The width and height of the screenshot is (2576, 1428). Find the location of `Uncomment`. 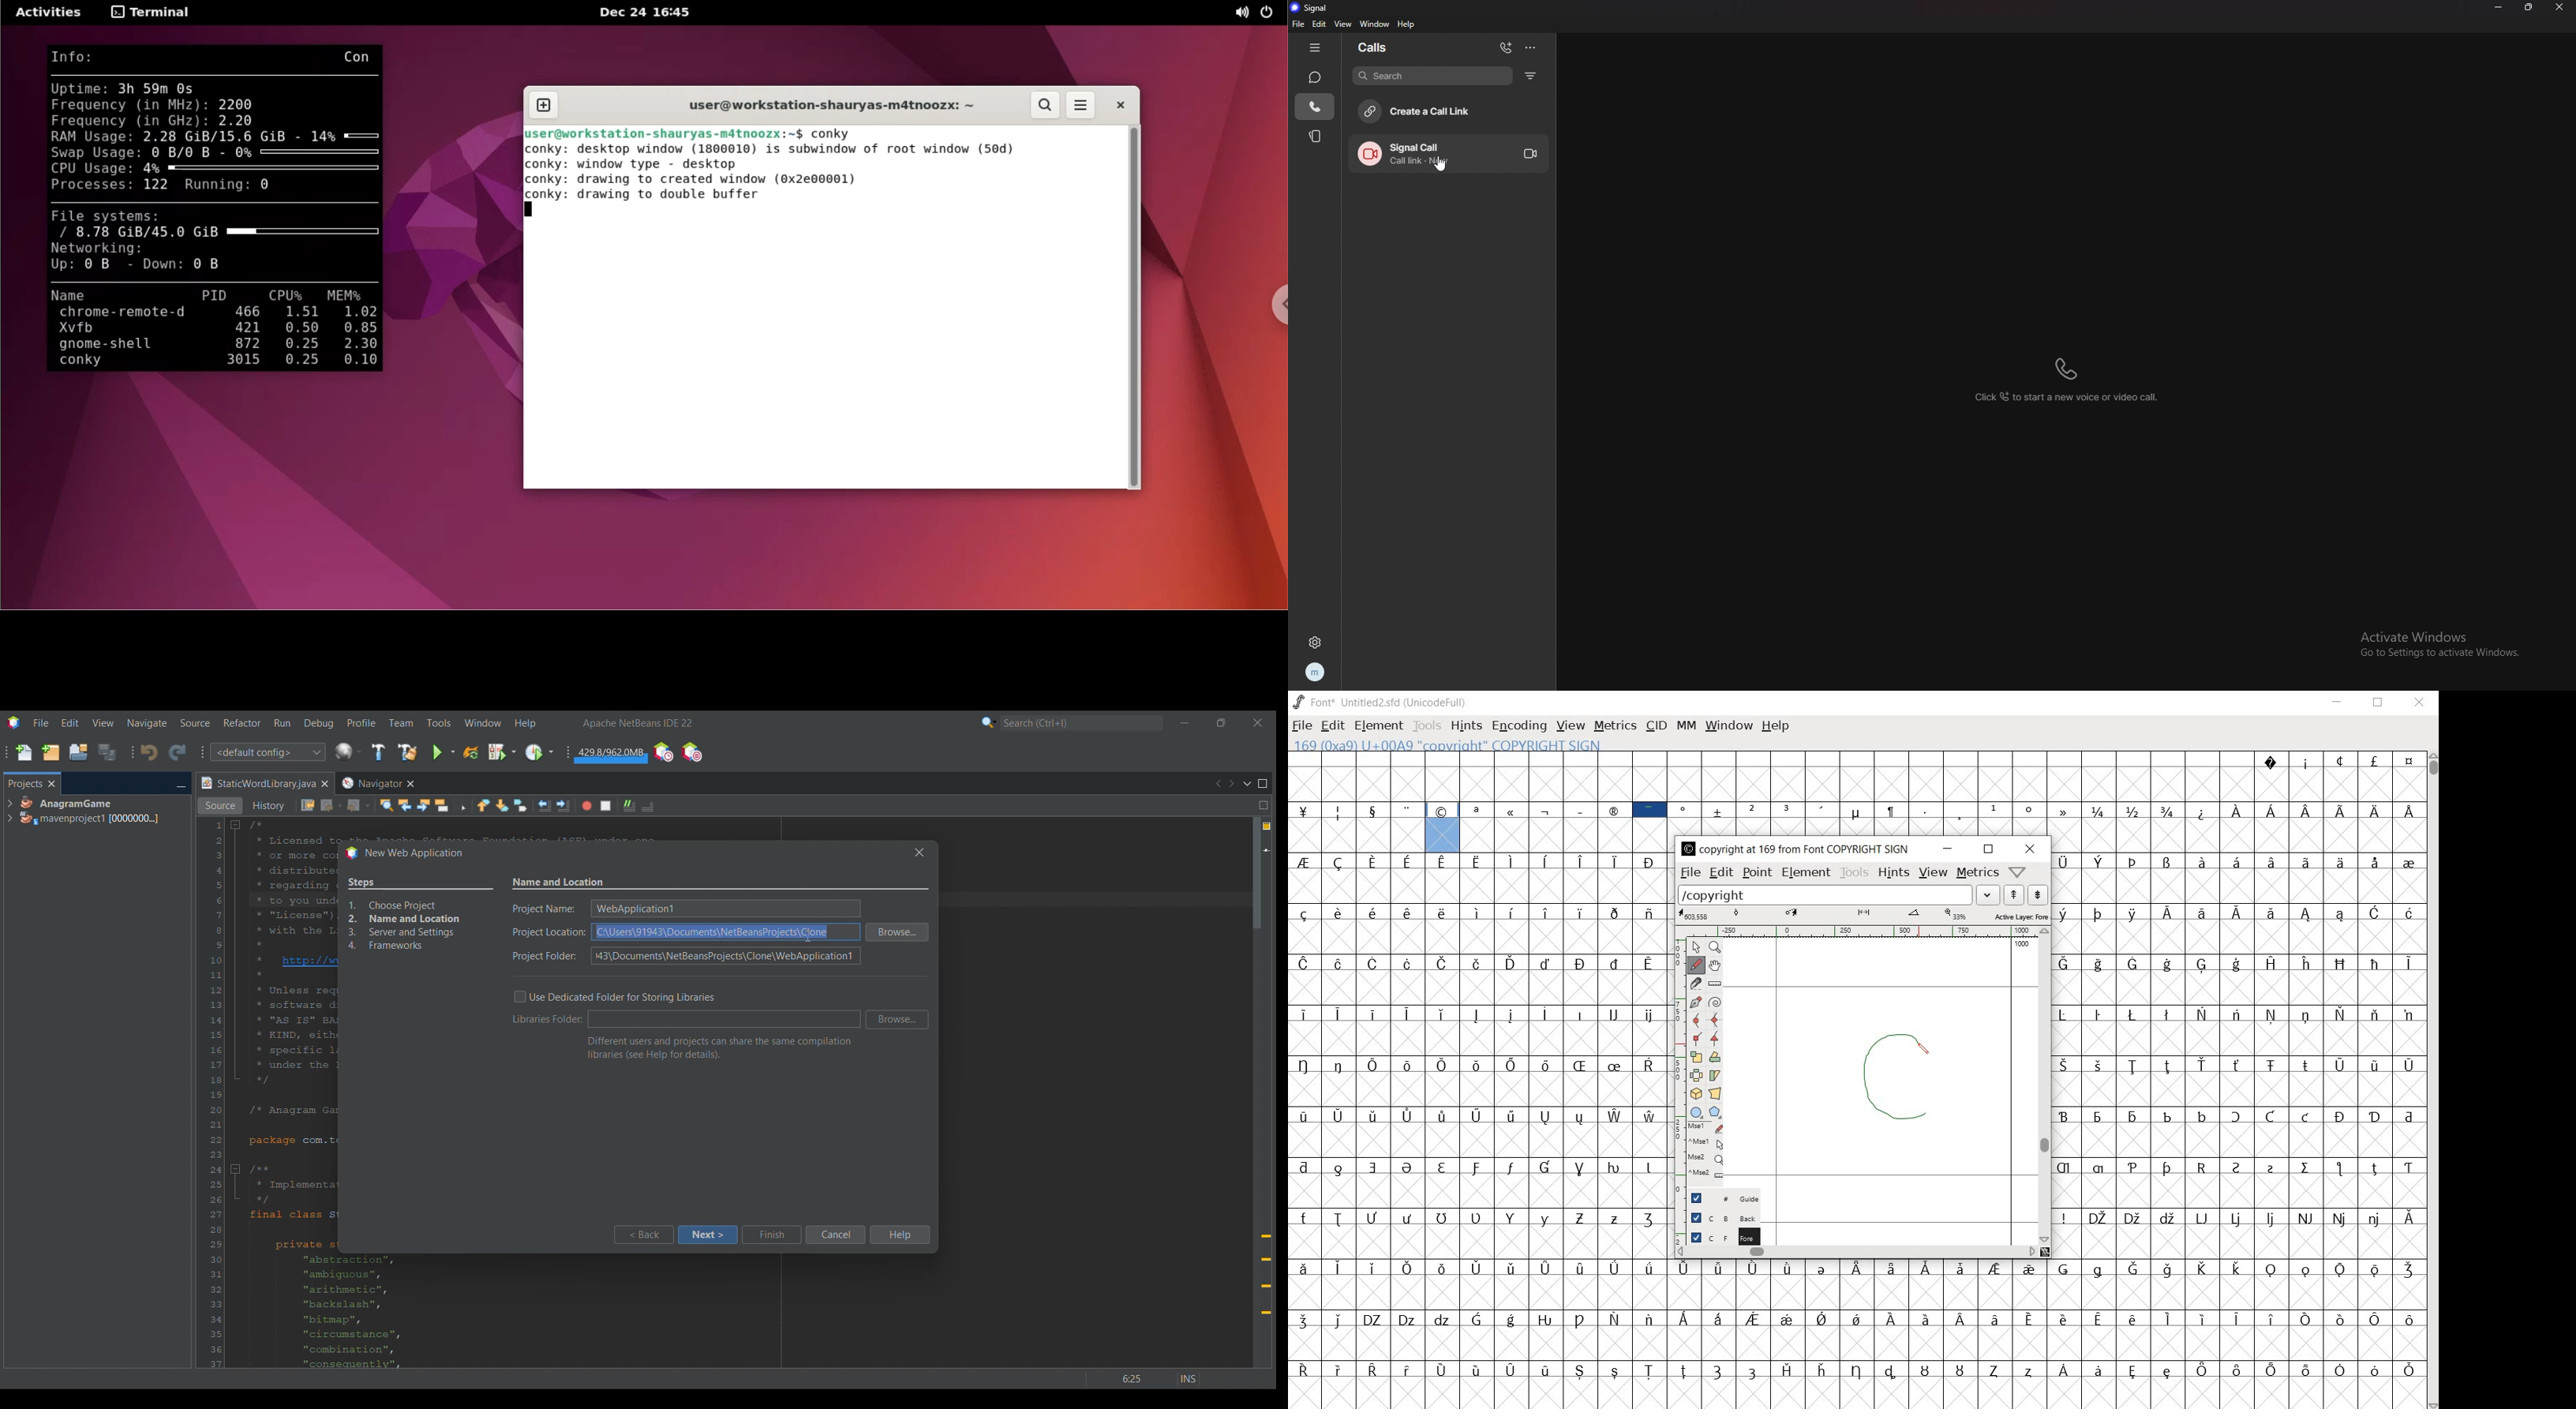

Uncomment is located at coordinates (630, 806).